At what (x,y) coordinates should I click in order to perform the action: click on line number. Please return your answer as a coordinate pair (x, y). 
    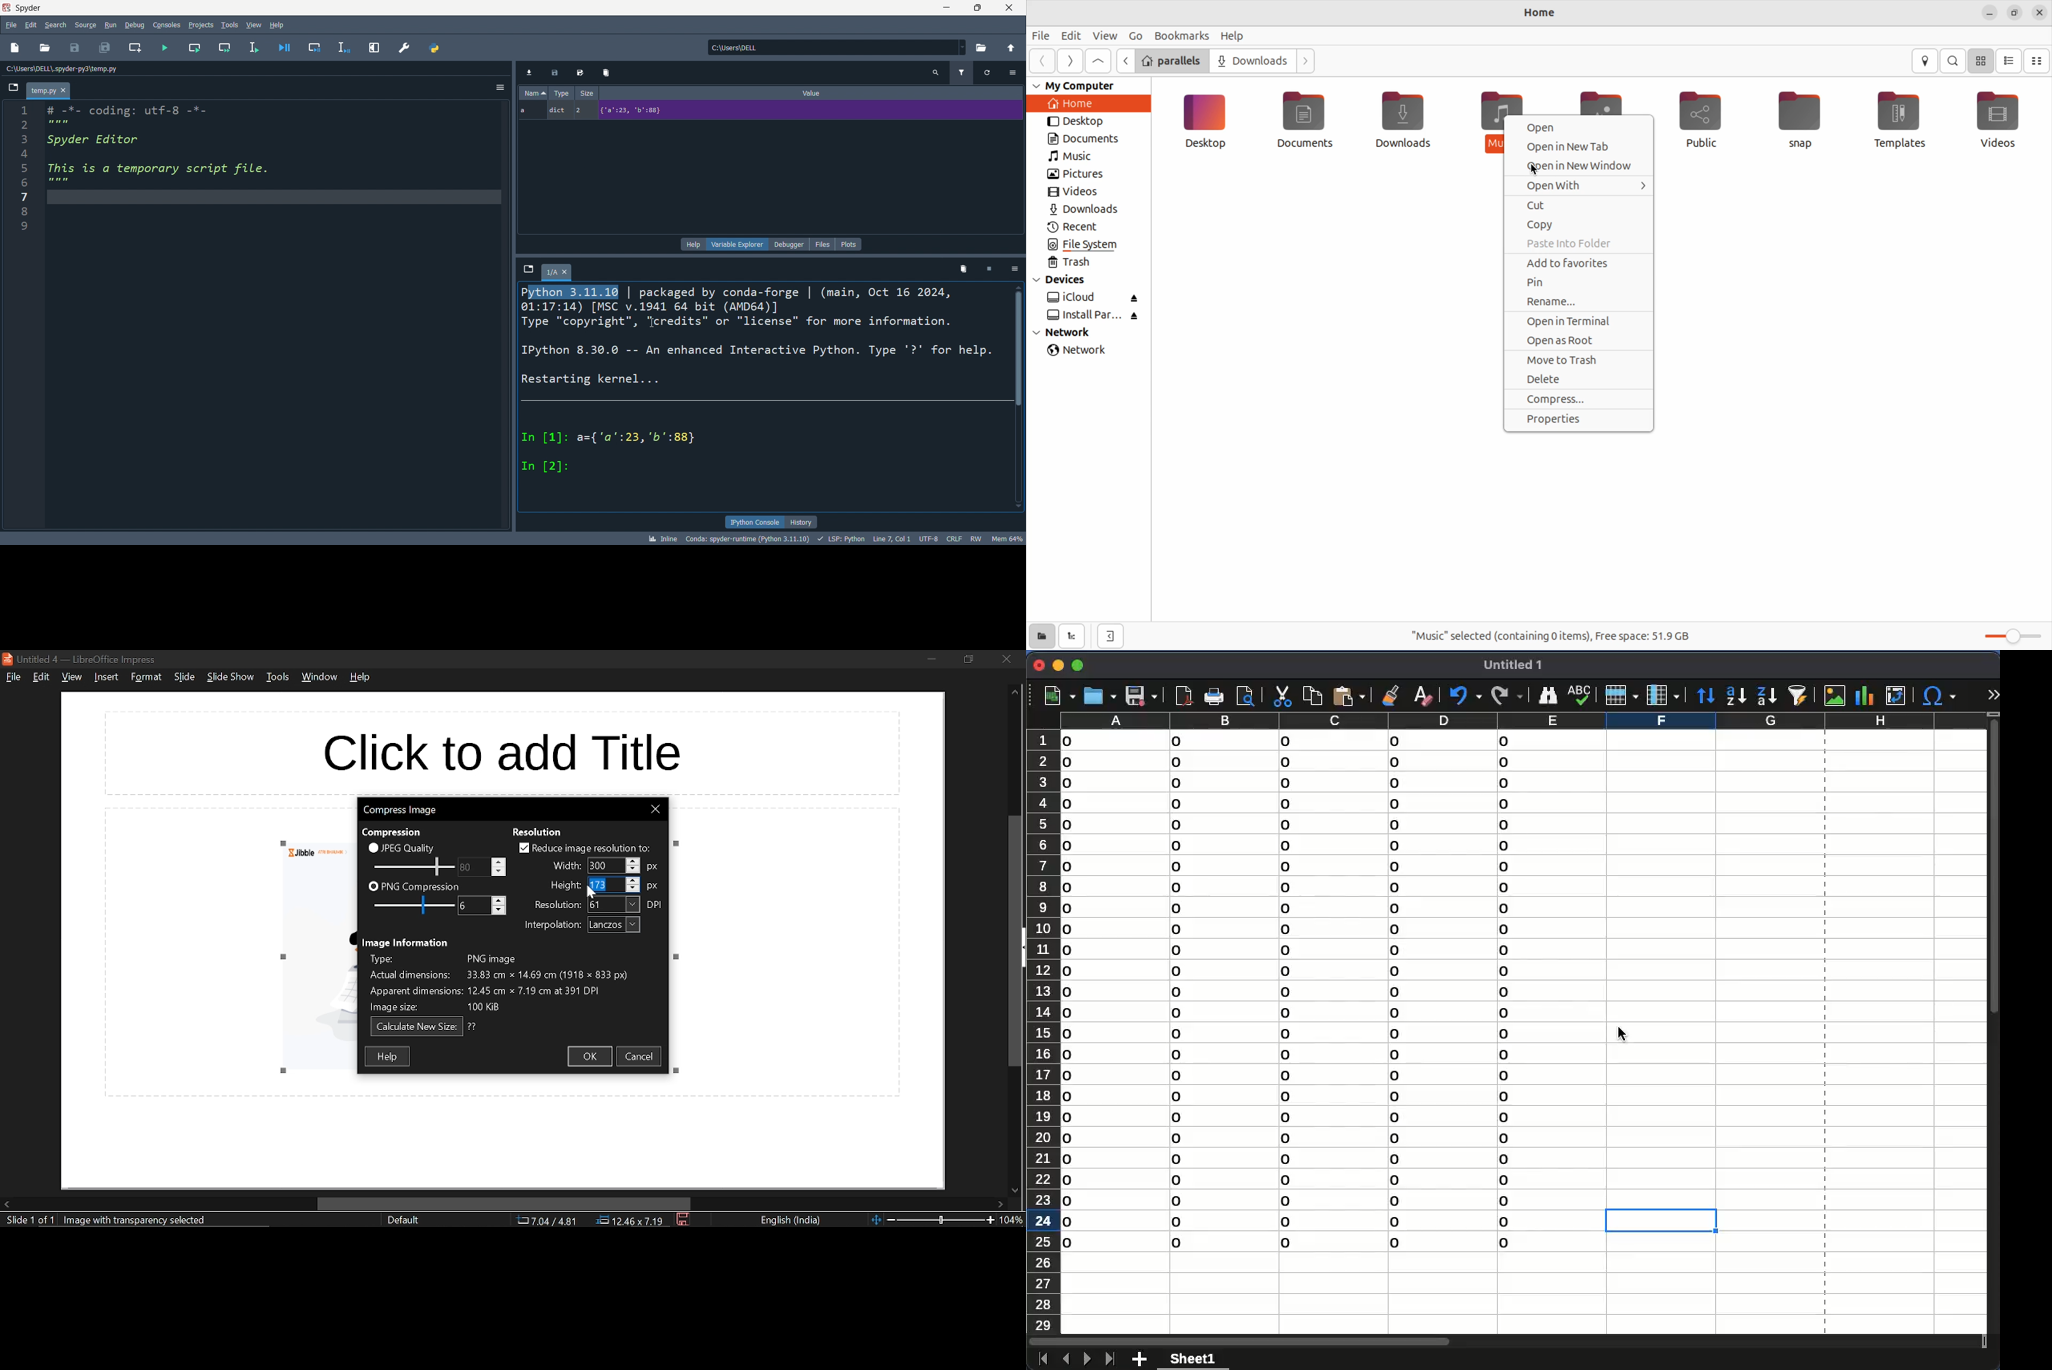
    Looking at the image, I should click on (21, 315).